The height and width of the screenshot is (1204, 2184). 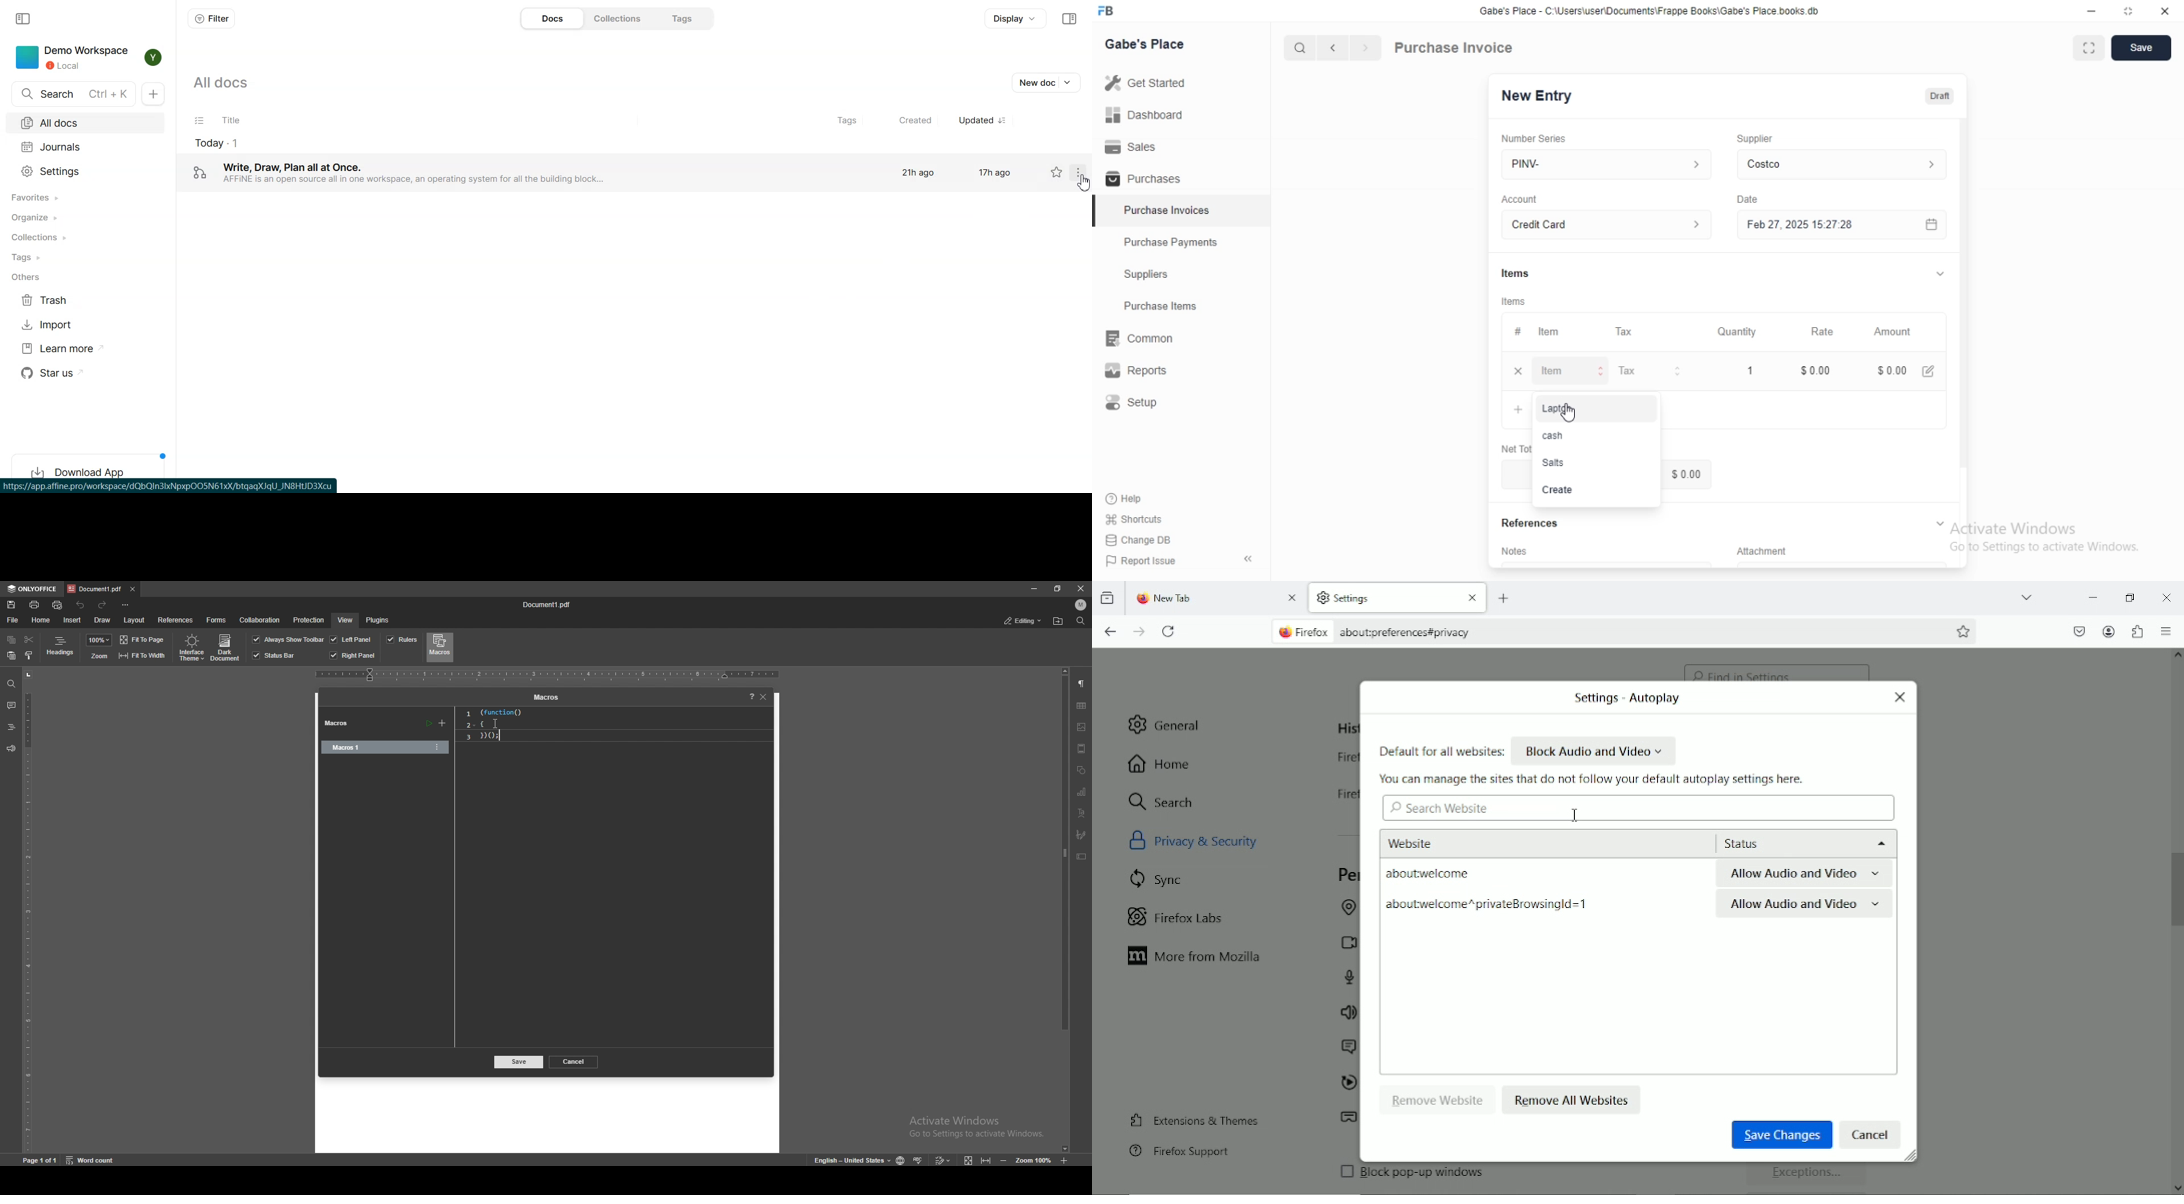 I want to click on about:oreferences#privacy, so click(x=1415, y=632).